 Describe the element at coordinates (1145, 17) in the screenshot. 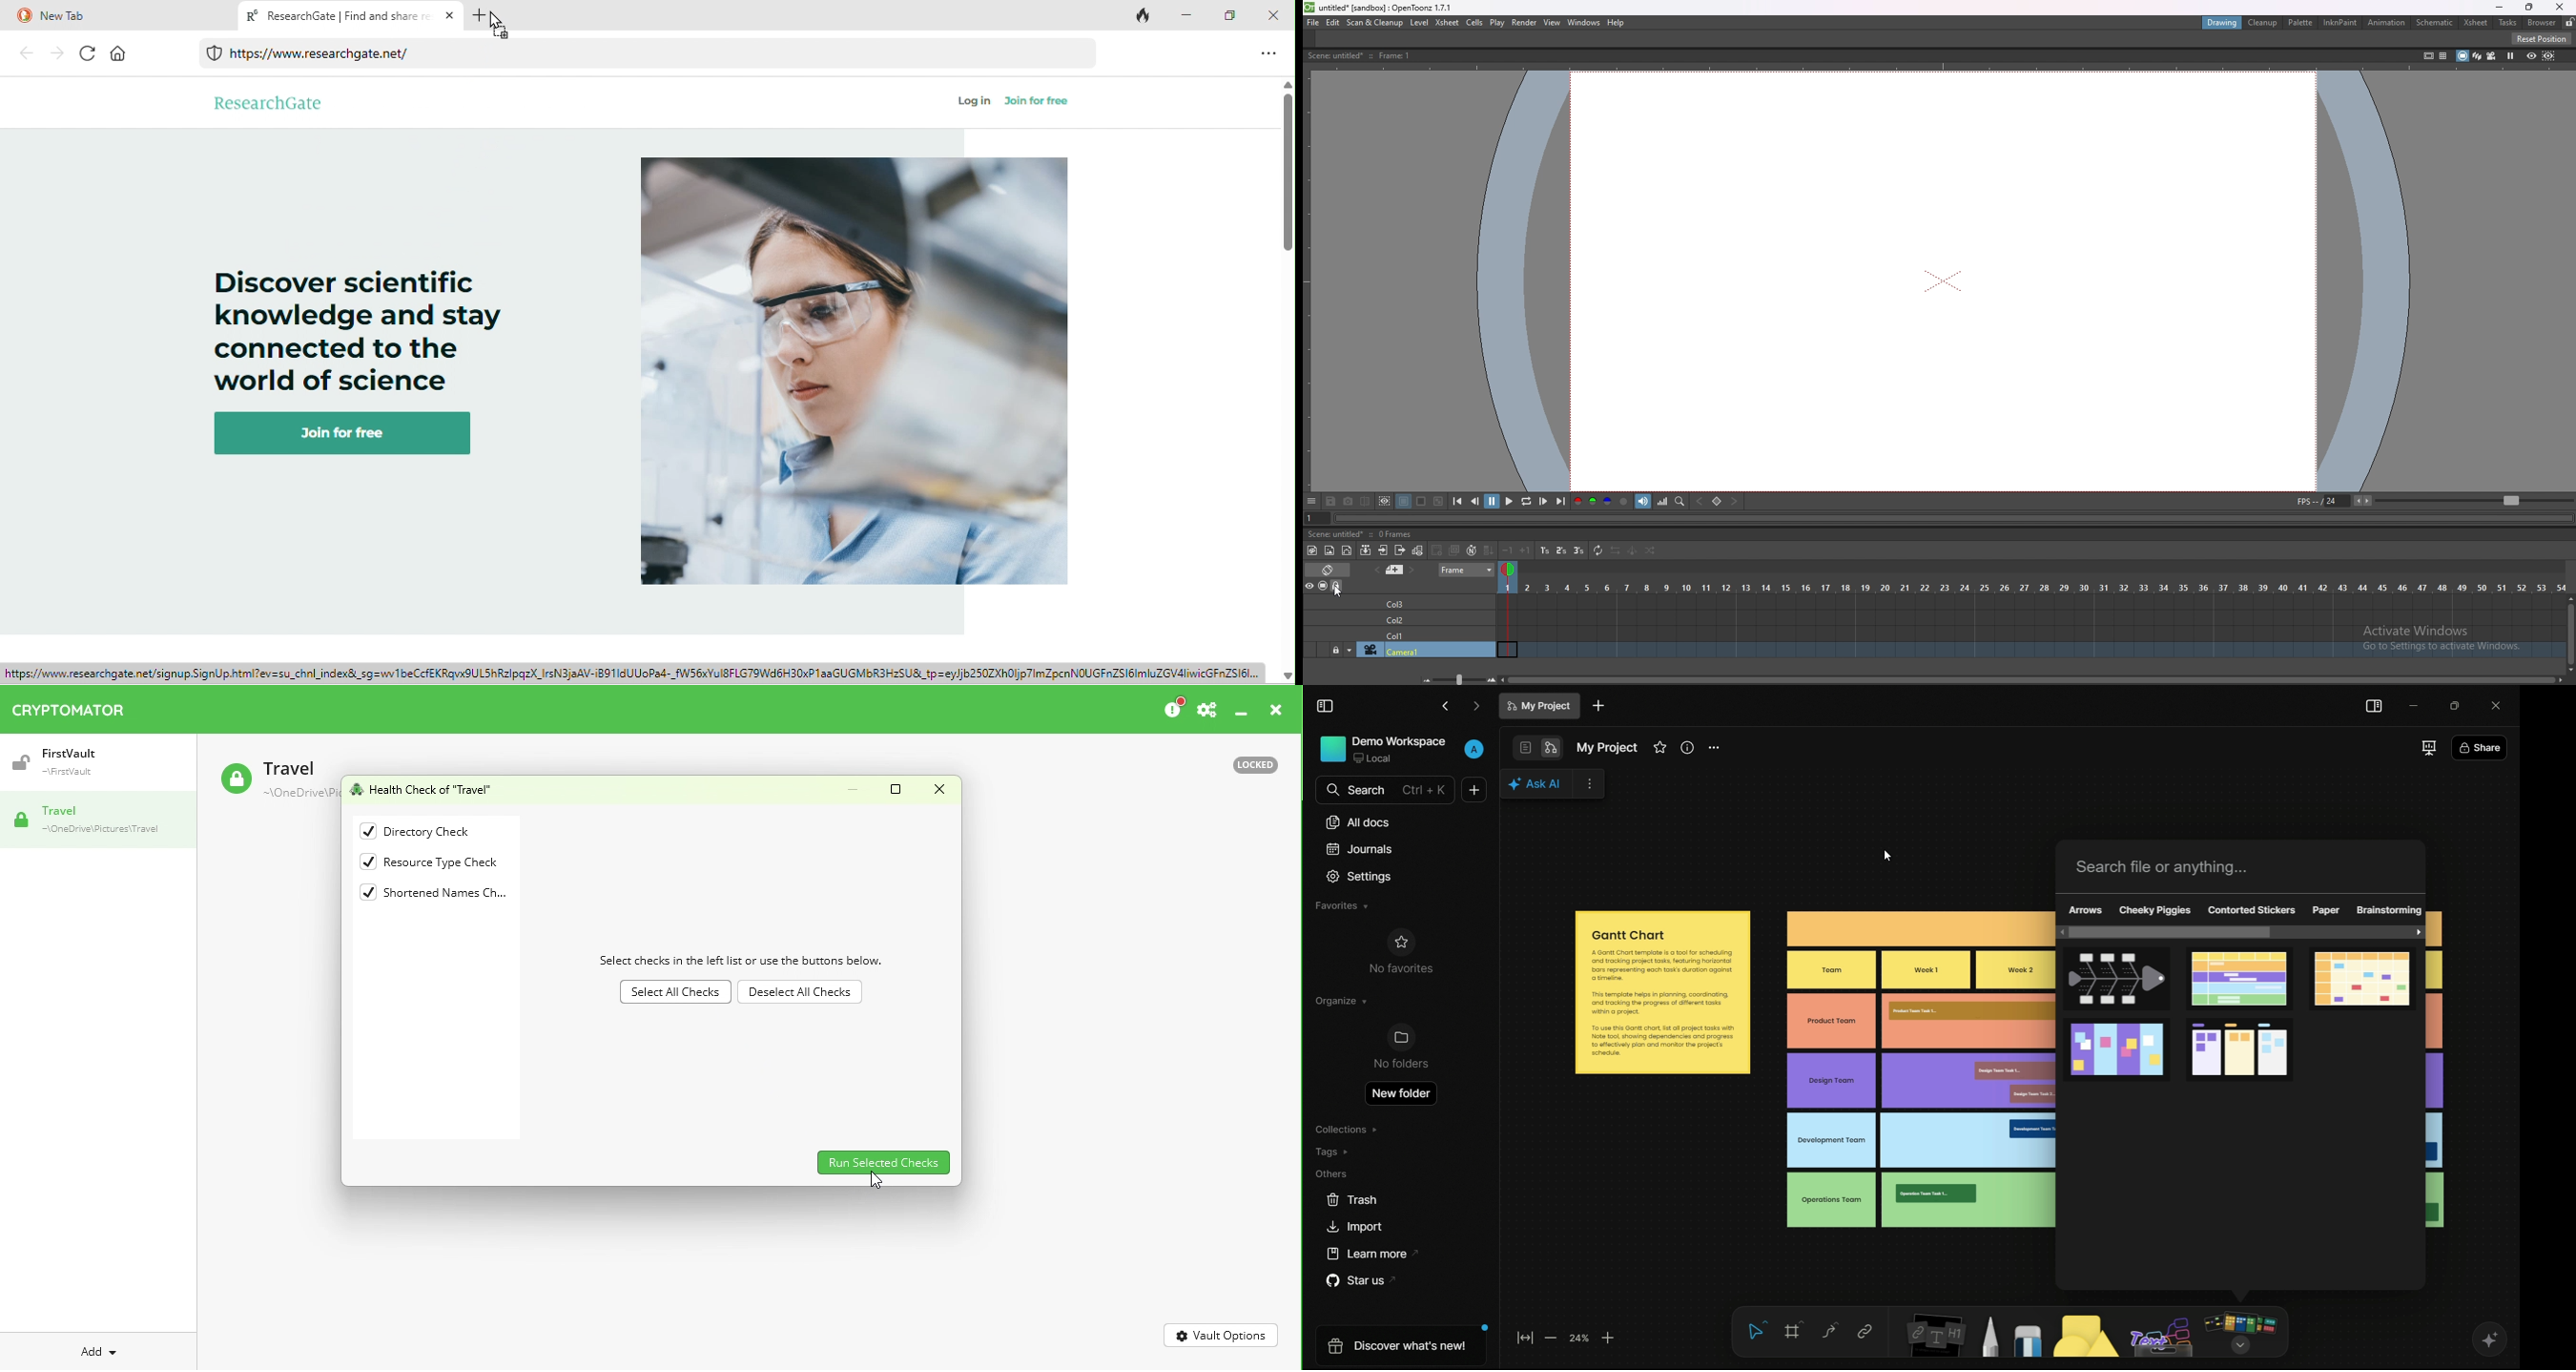

I see `track tab` at that location.